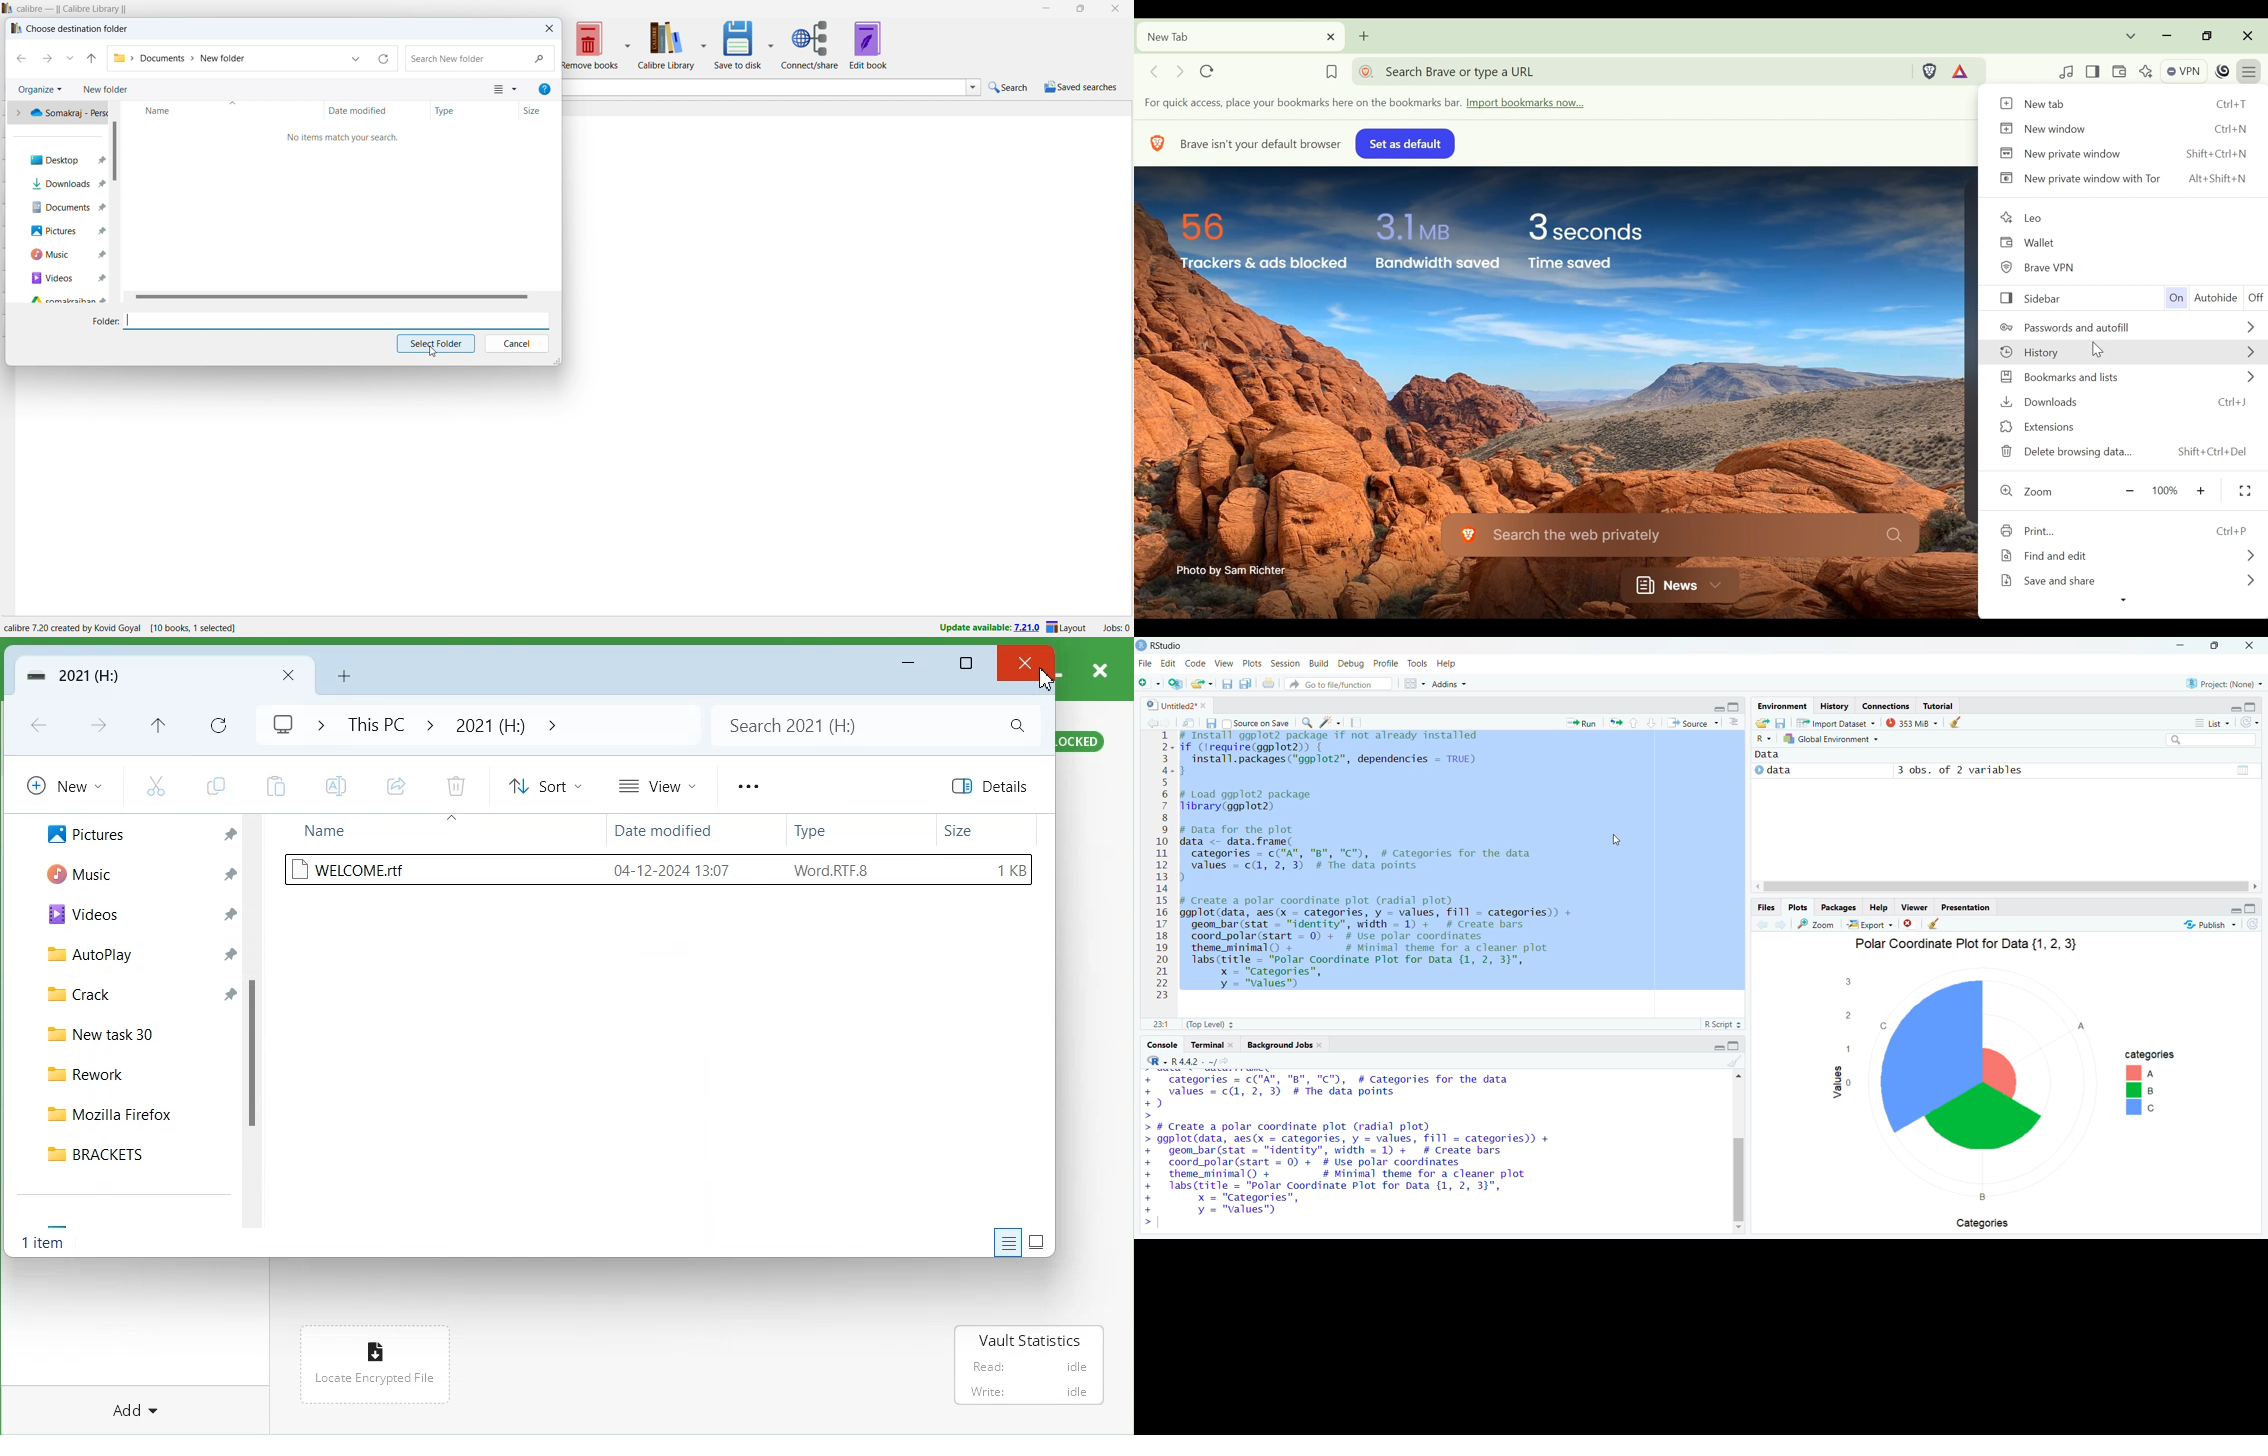 The image size is (2268, 1456). What do you see at coordinates (2214, 741) in the screenshot?
I see `search bar` at bounding box center [2214, 741].